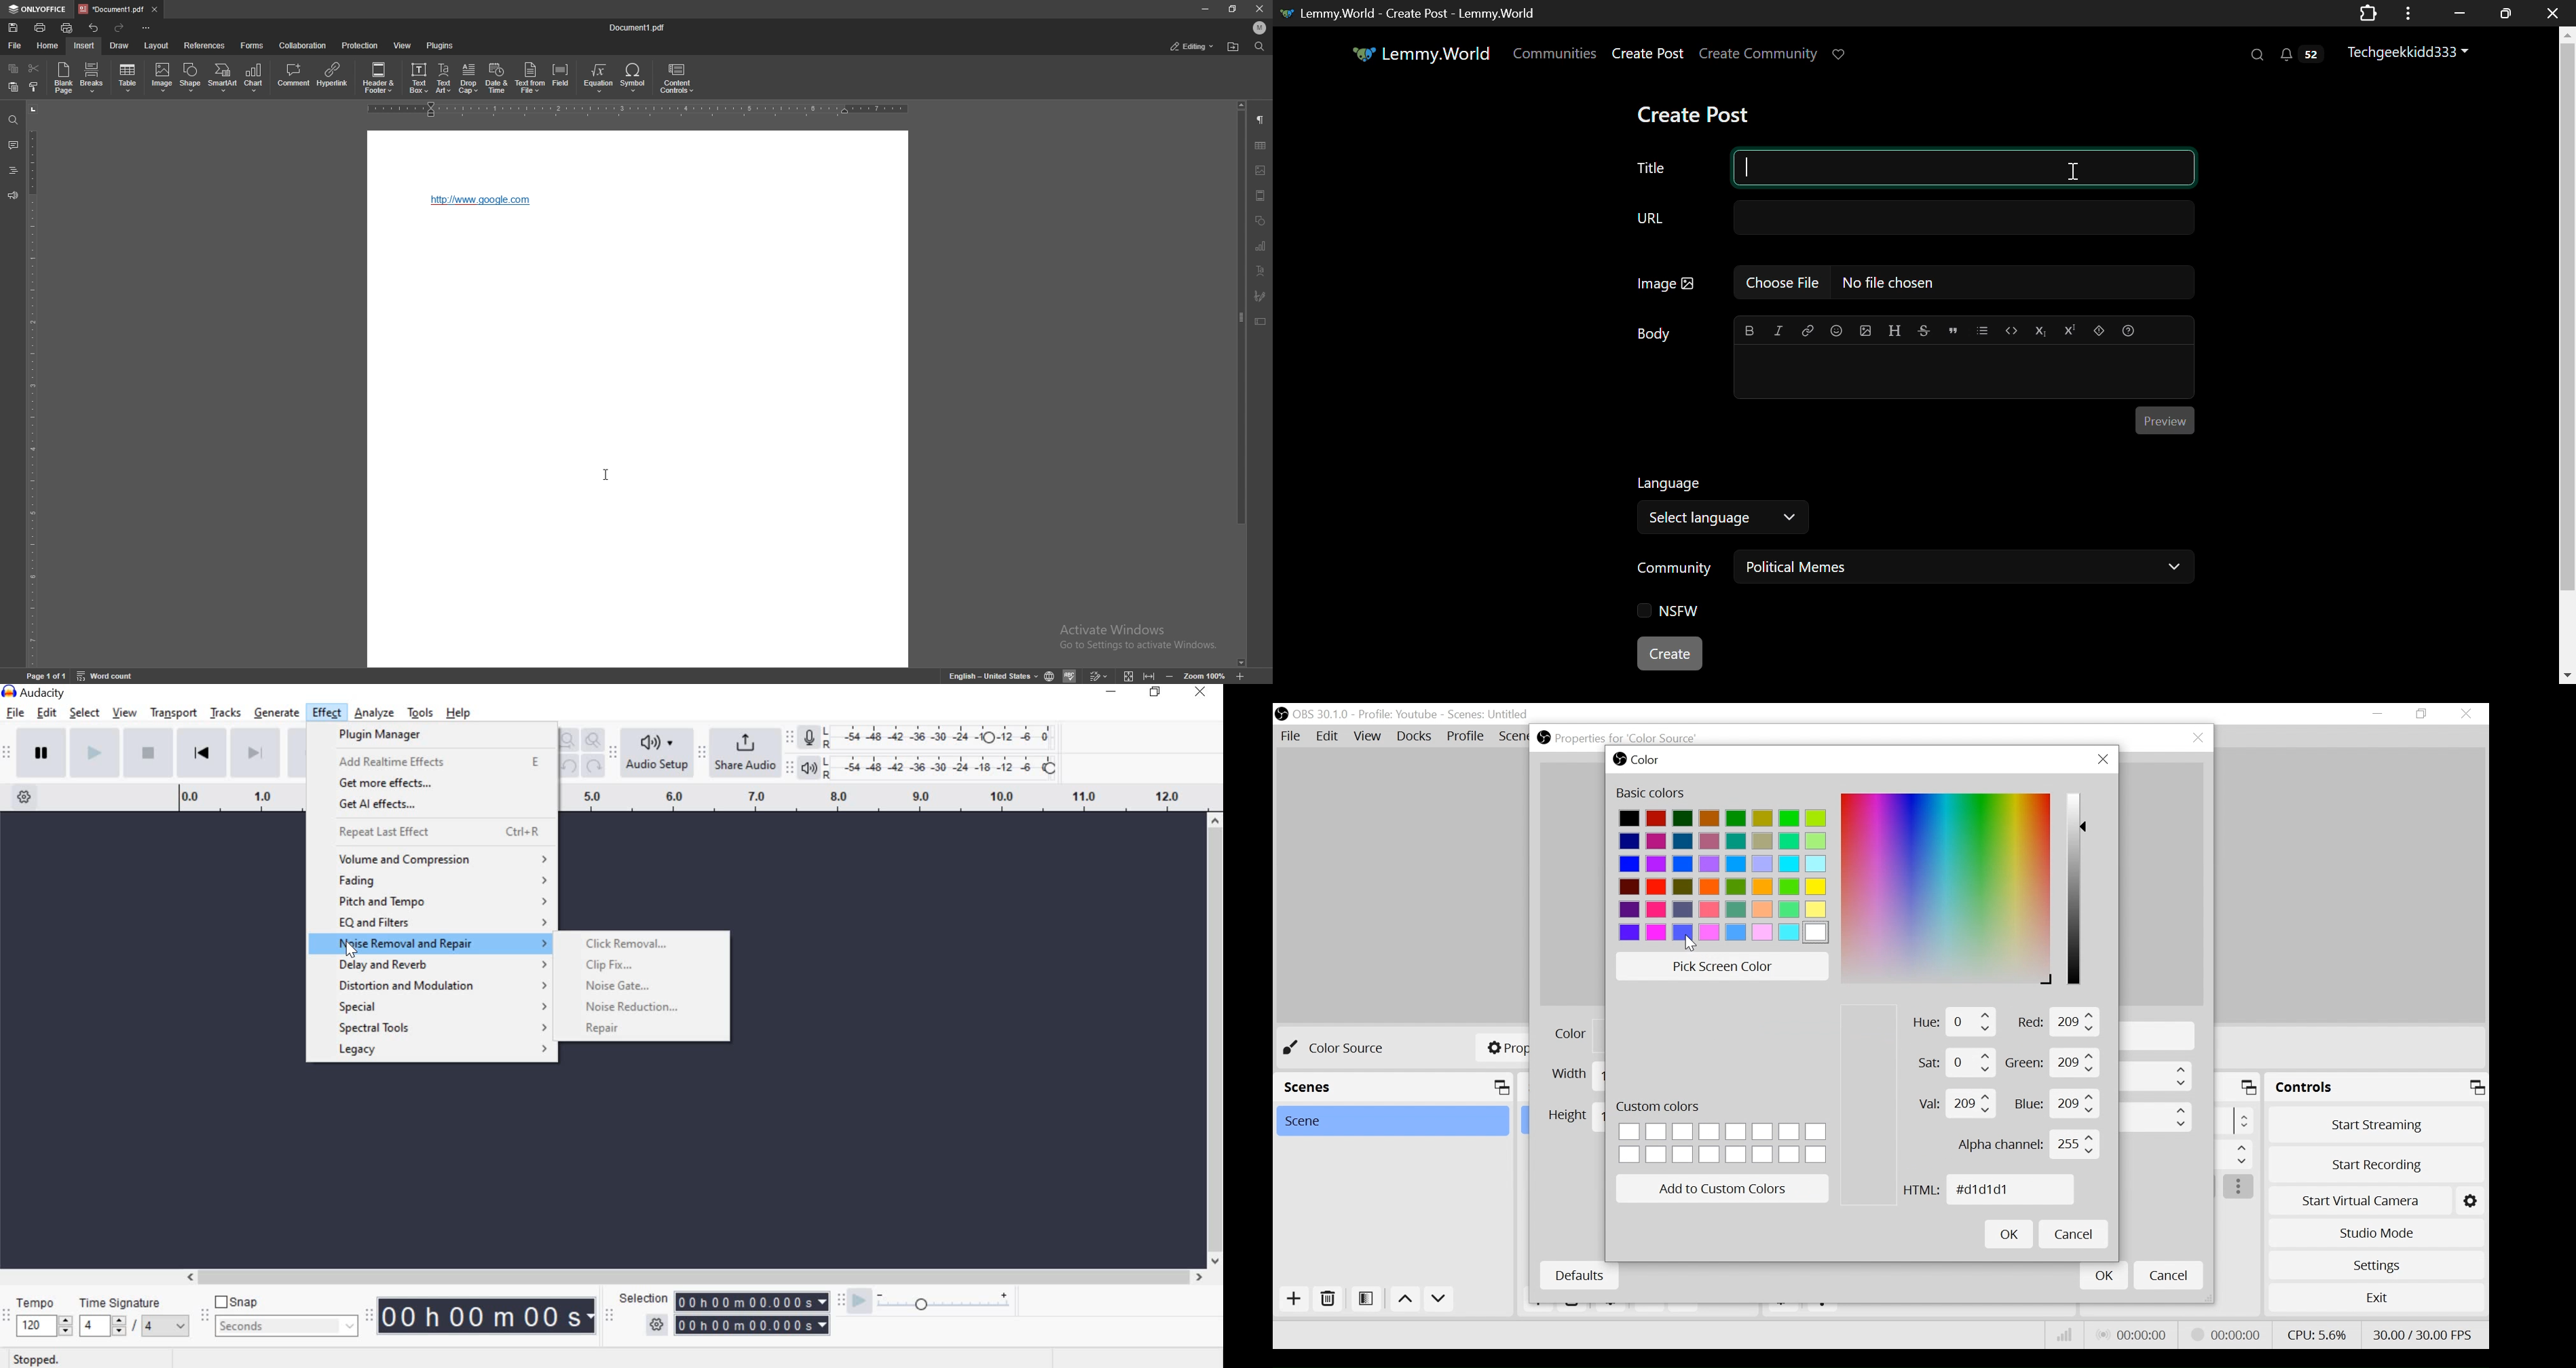  I want to click on find location, so click(1233, 47).